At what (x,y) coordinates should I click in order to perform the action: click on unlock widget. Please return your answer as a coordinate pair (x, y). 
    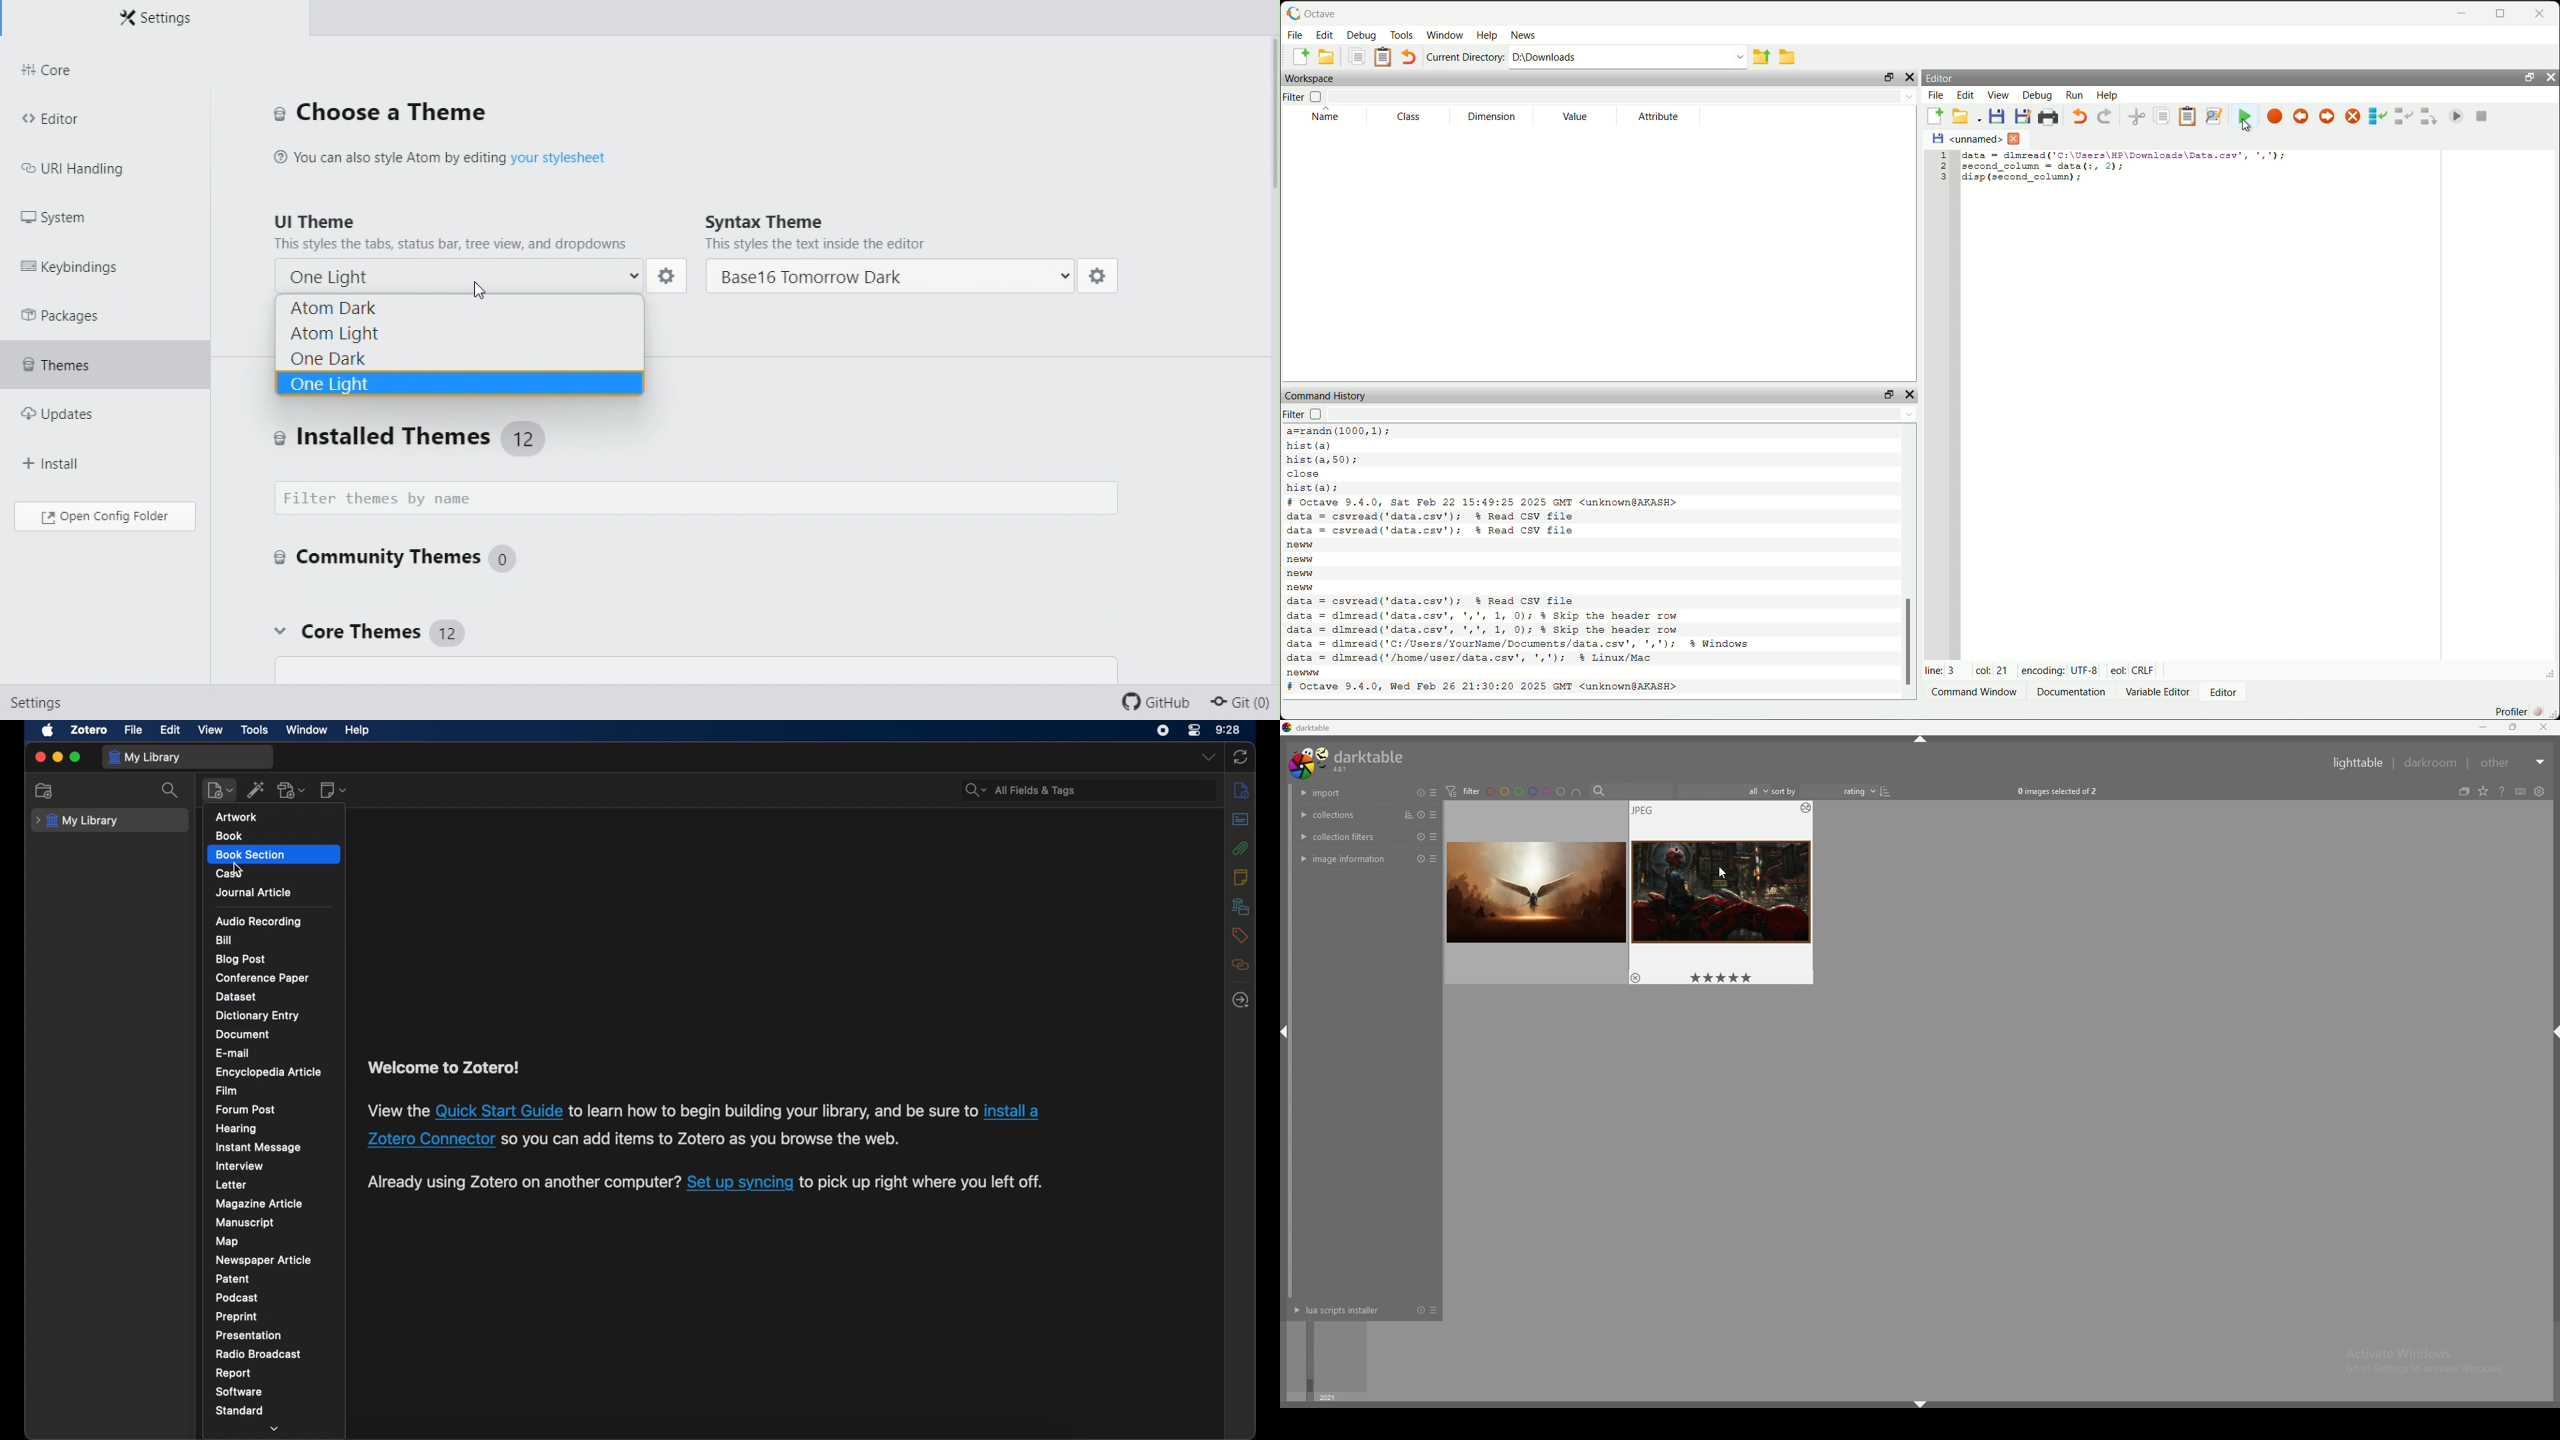
    Looking at the image, I should click on (1889, 392).